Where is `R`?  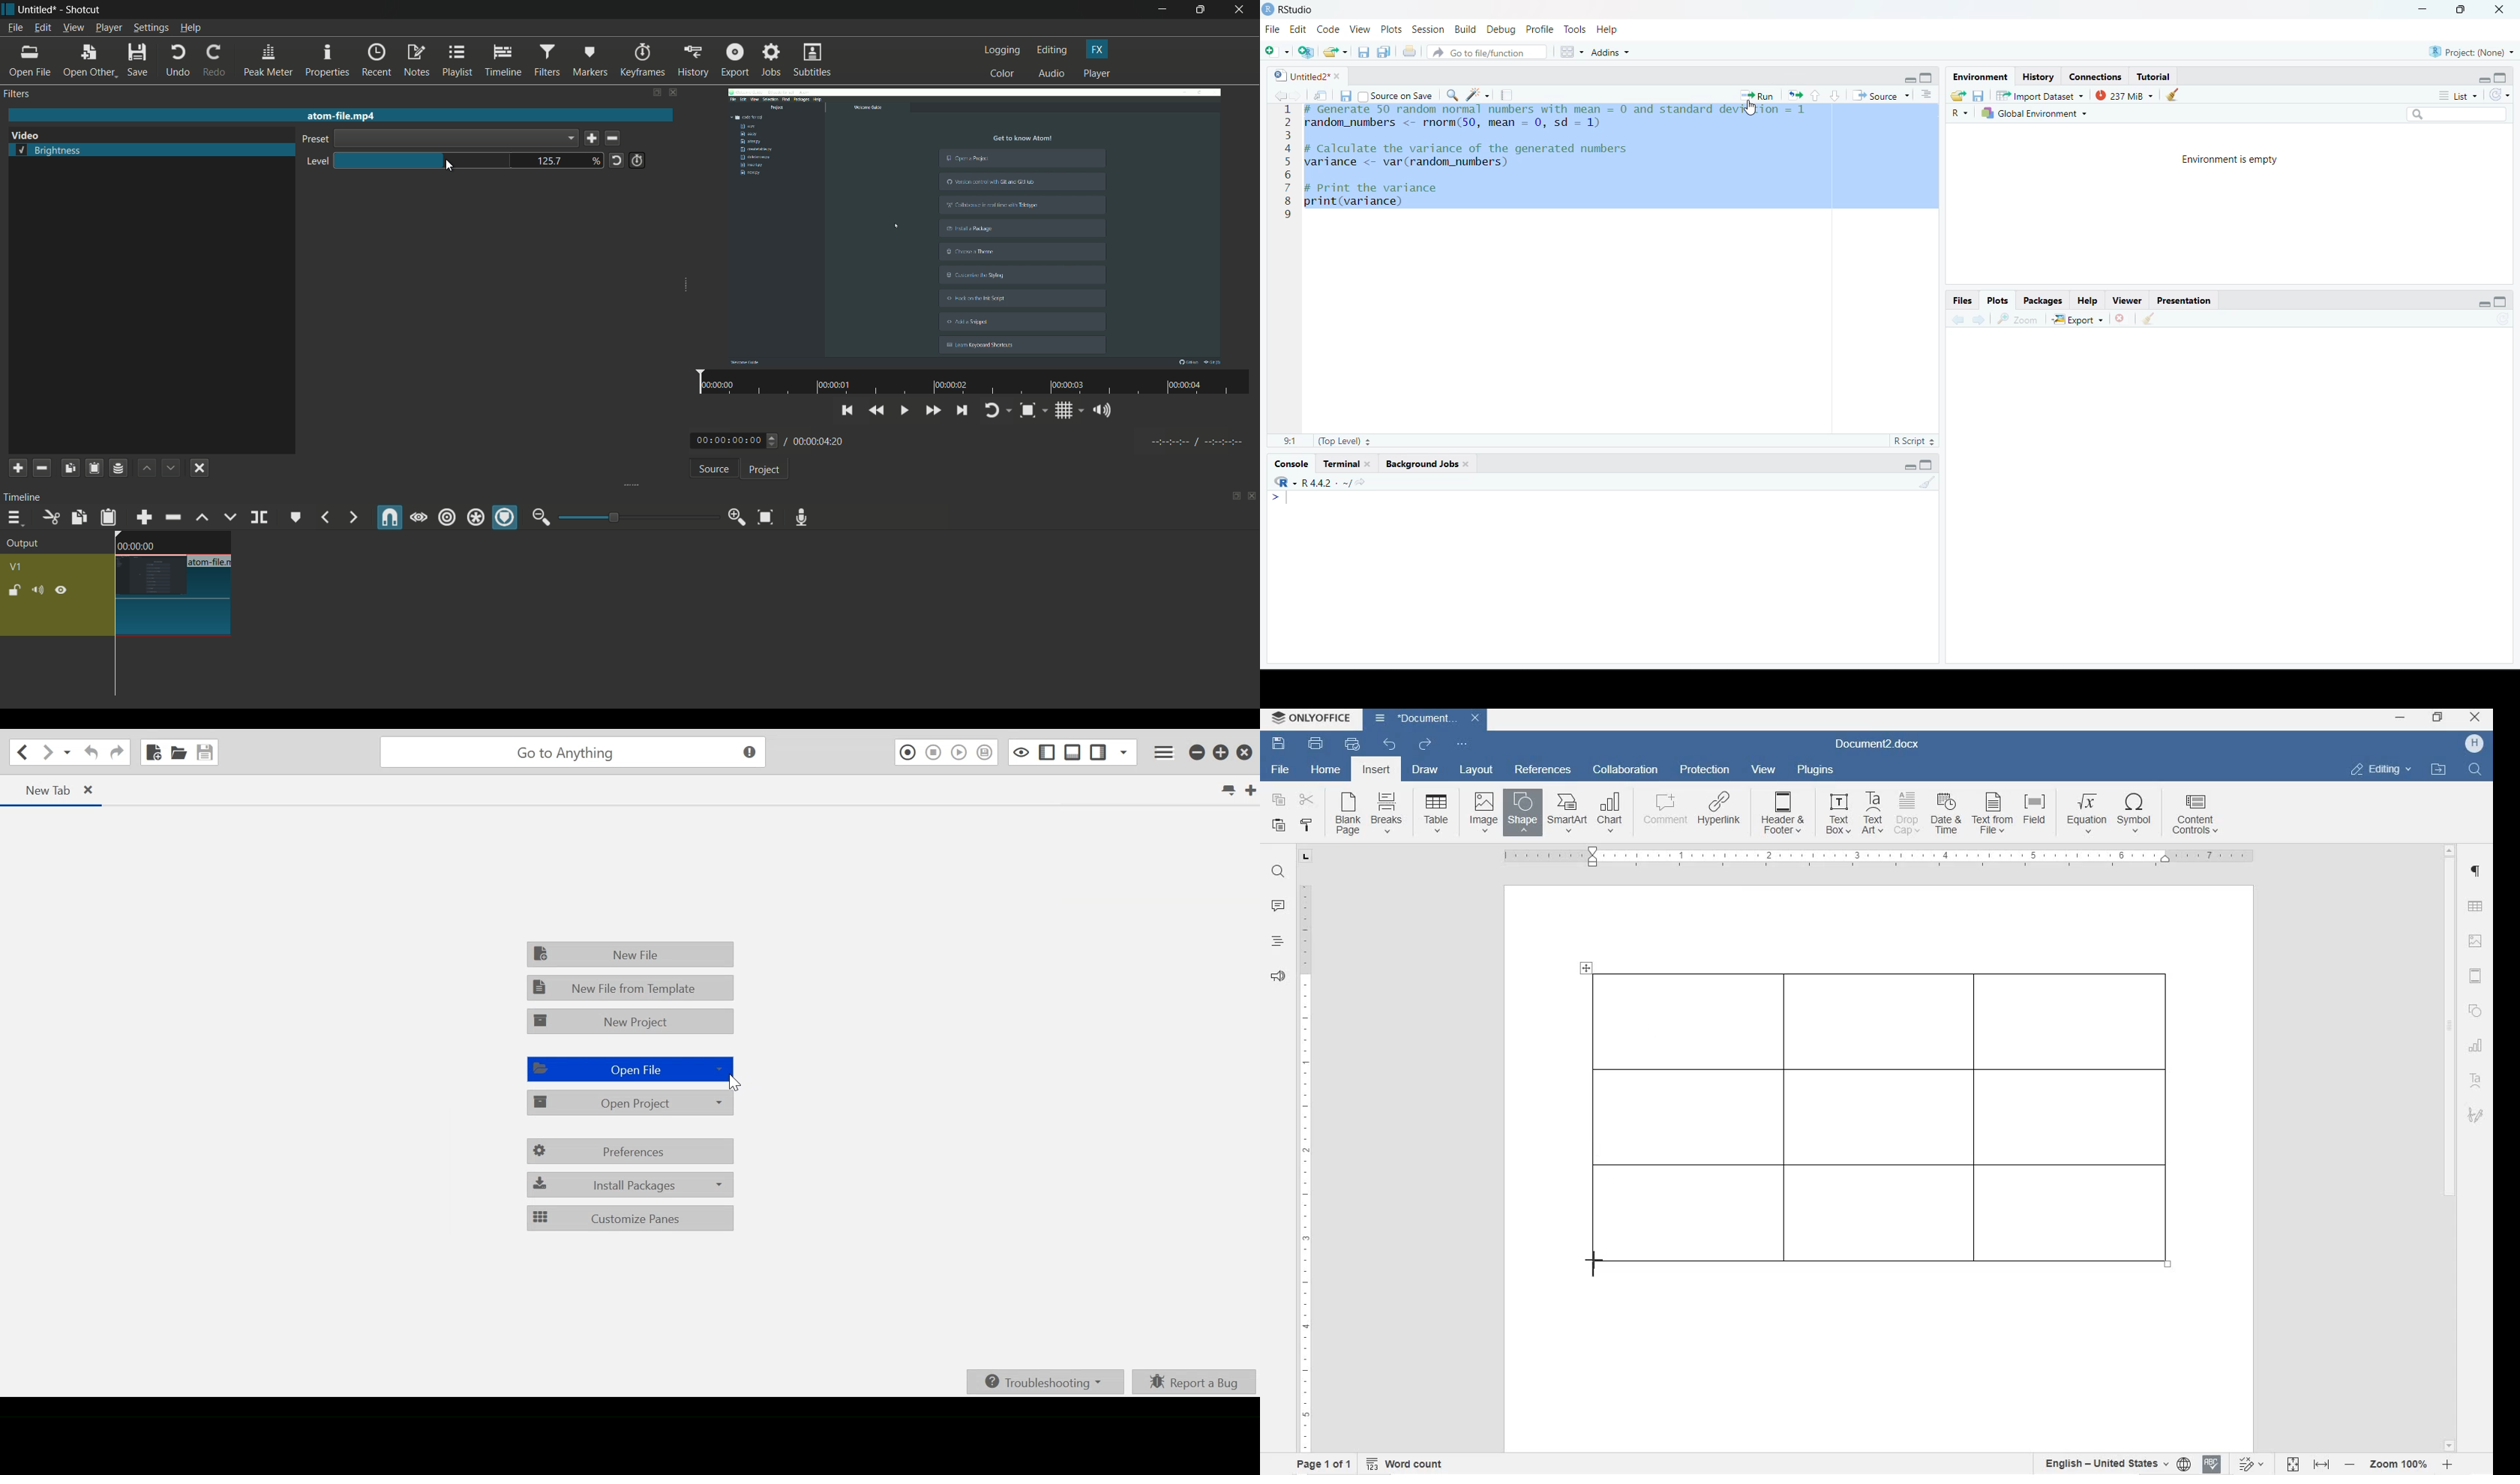 R is located at coordinates (1960, 113).